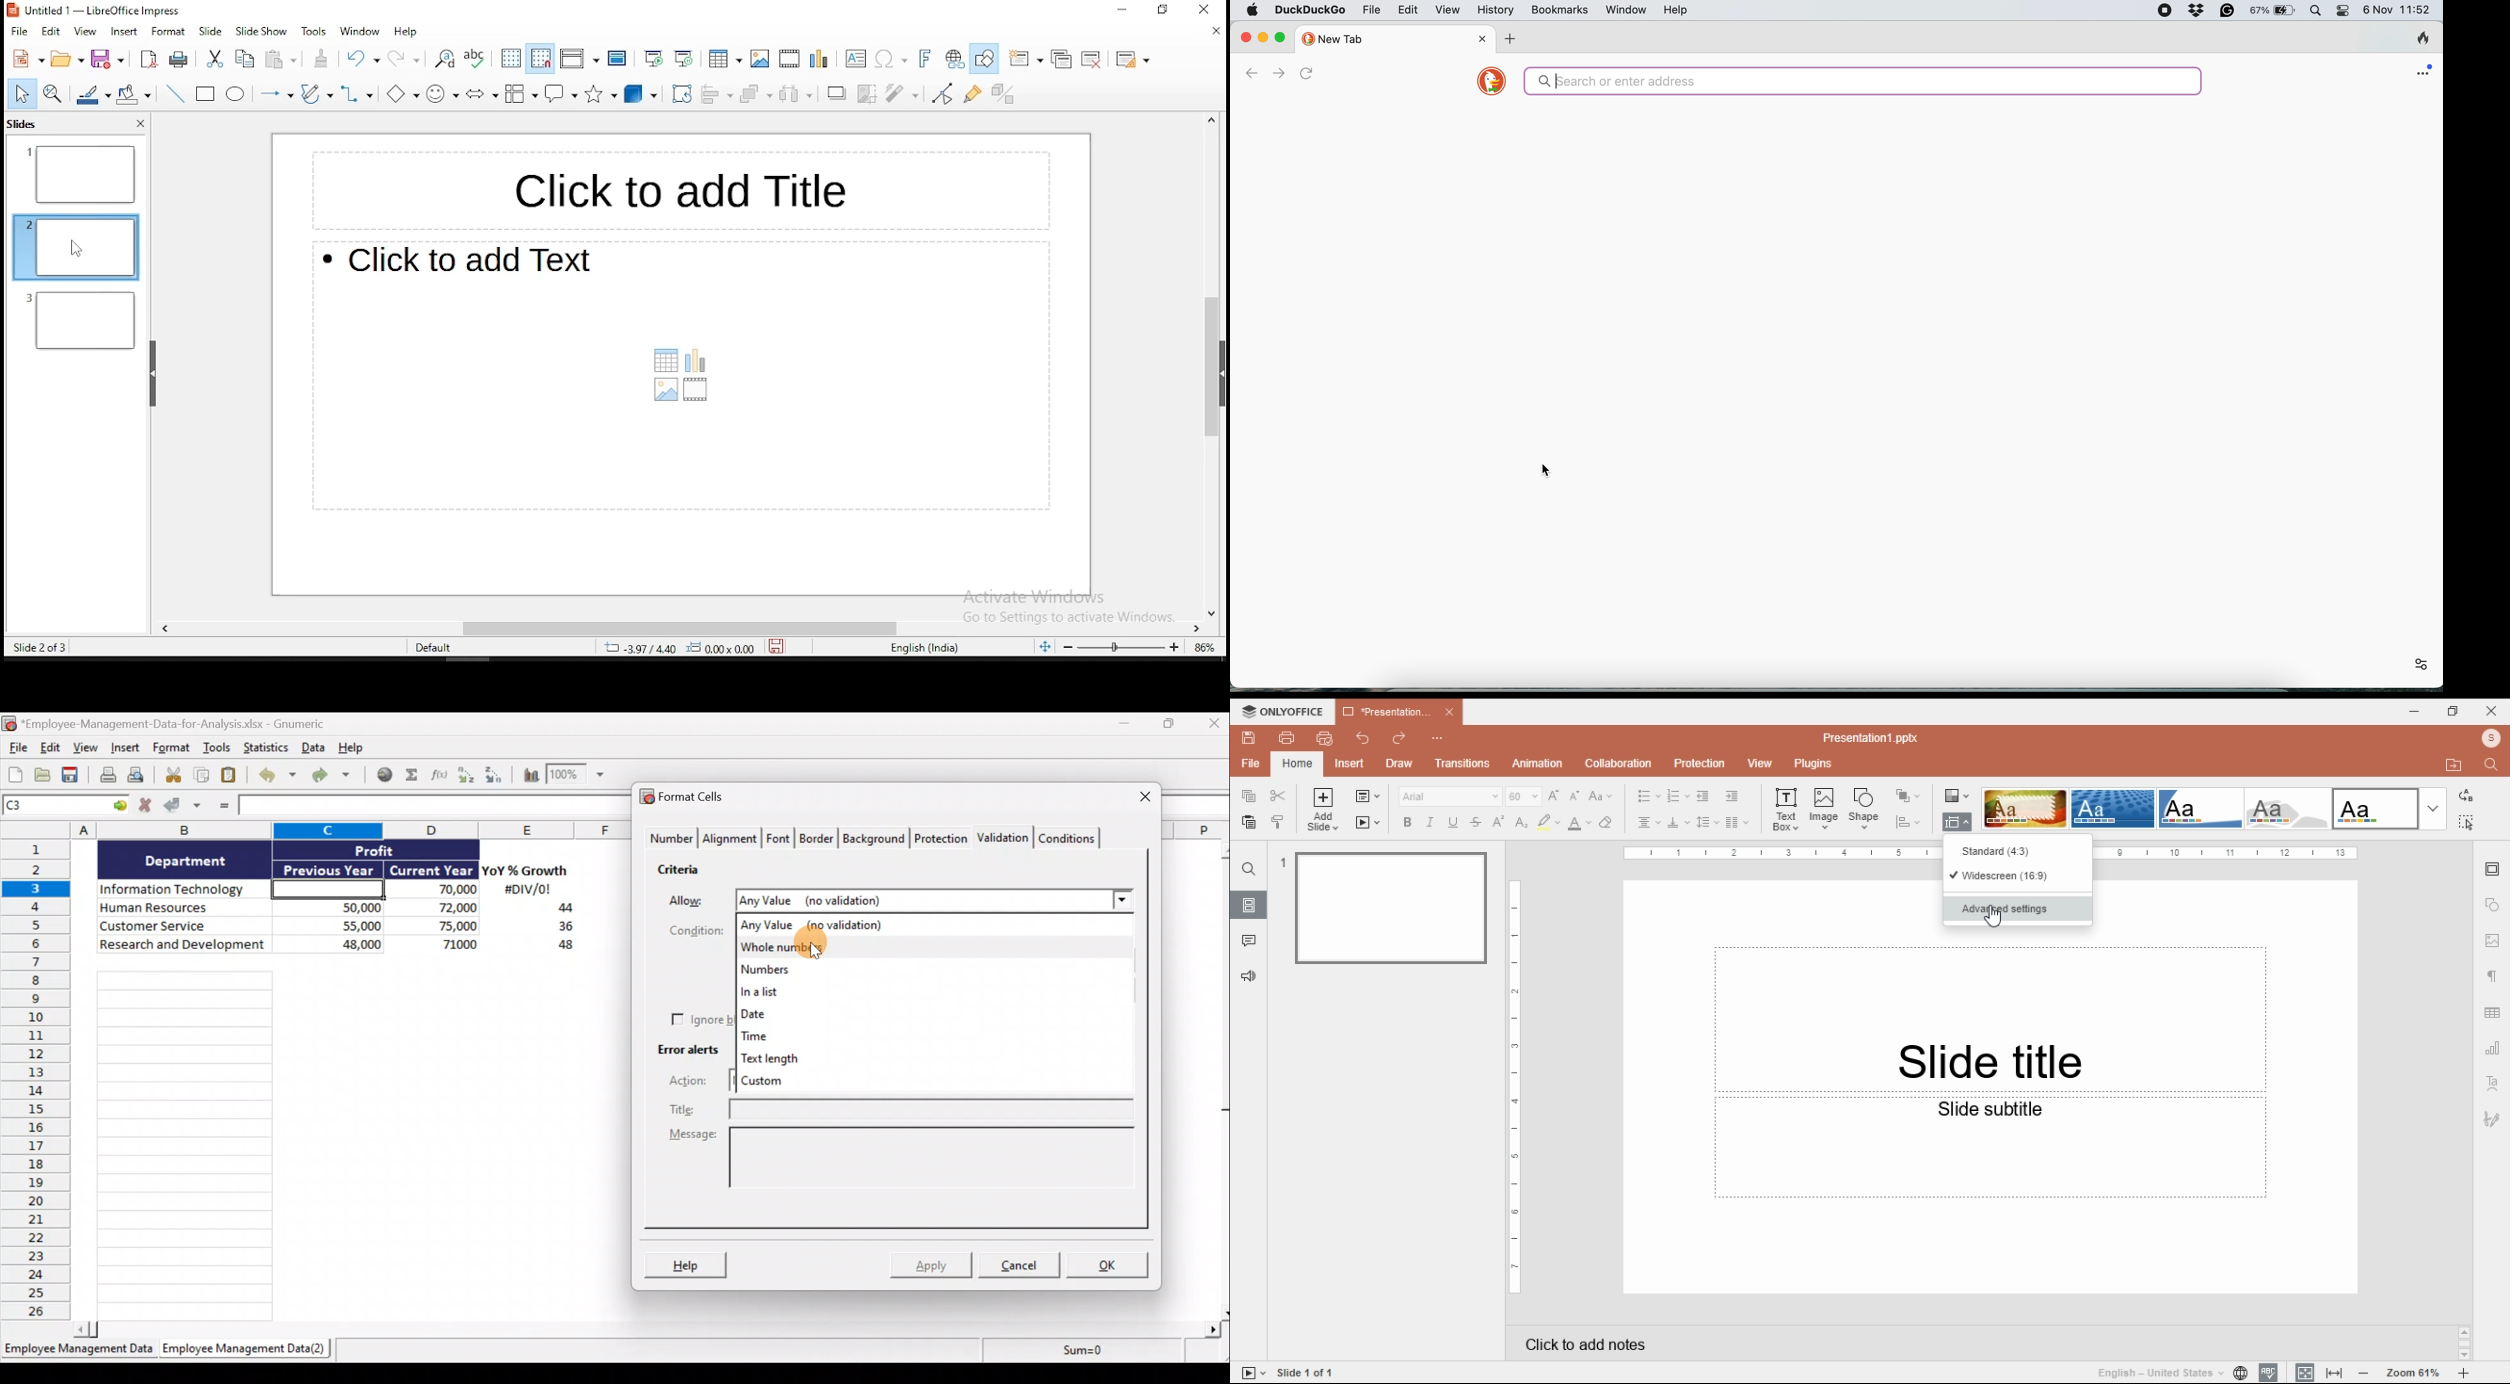  What do you see at coordinates (527, 890) in the screenshot?
I see `#DIV/0!` at bounding box center [527, 890].